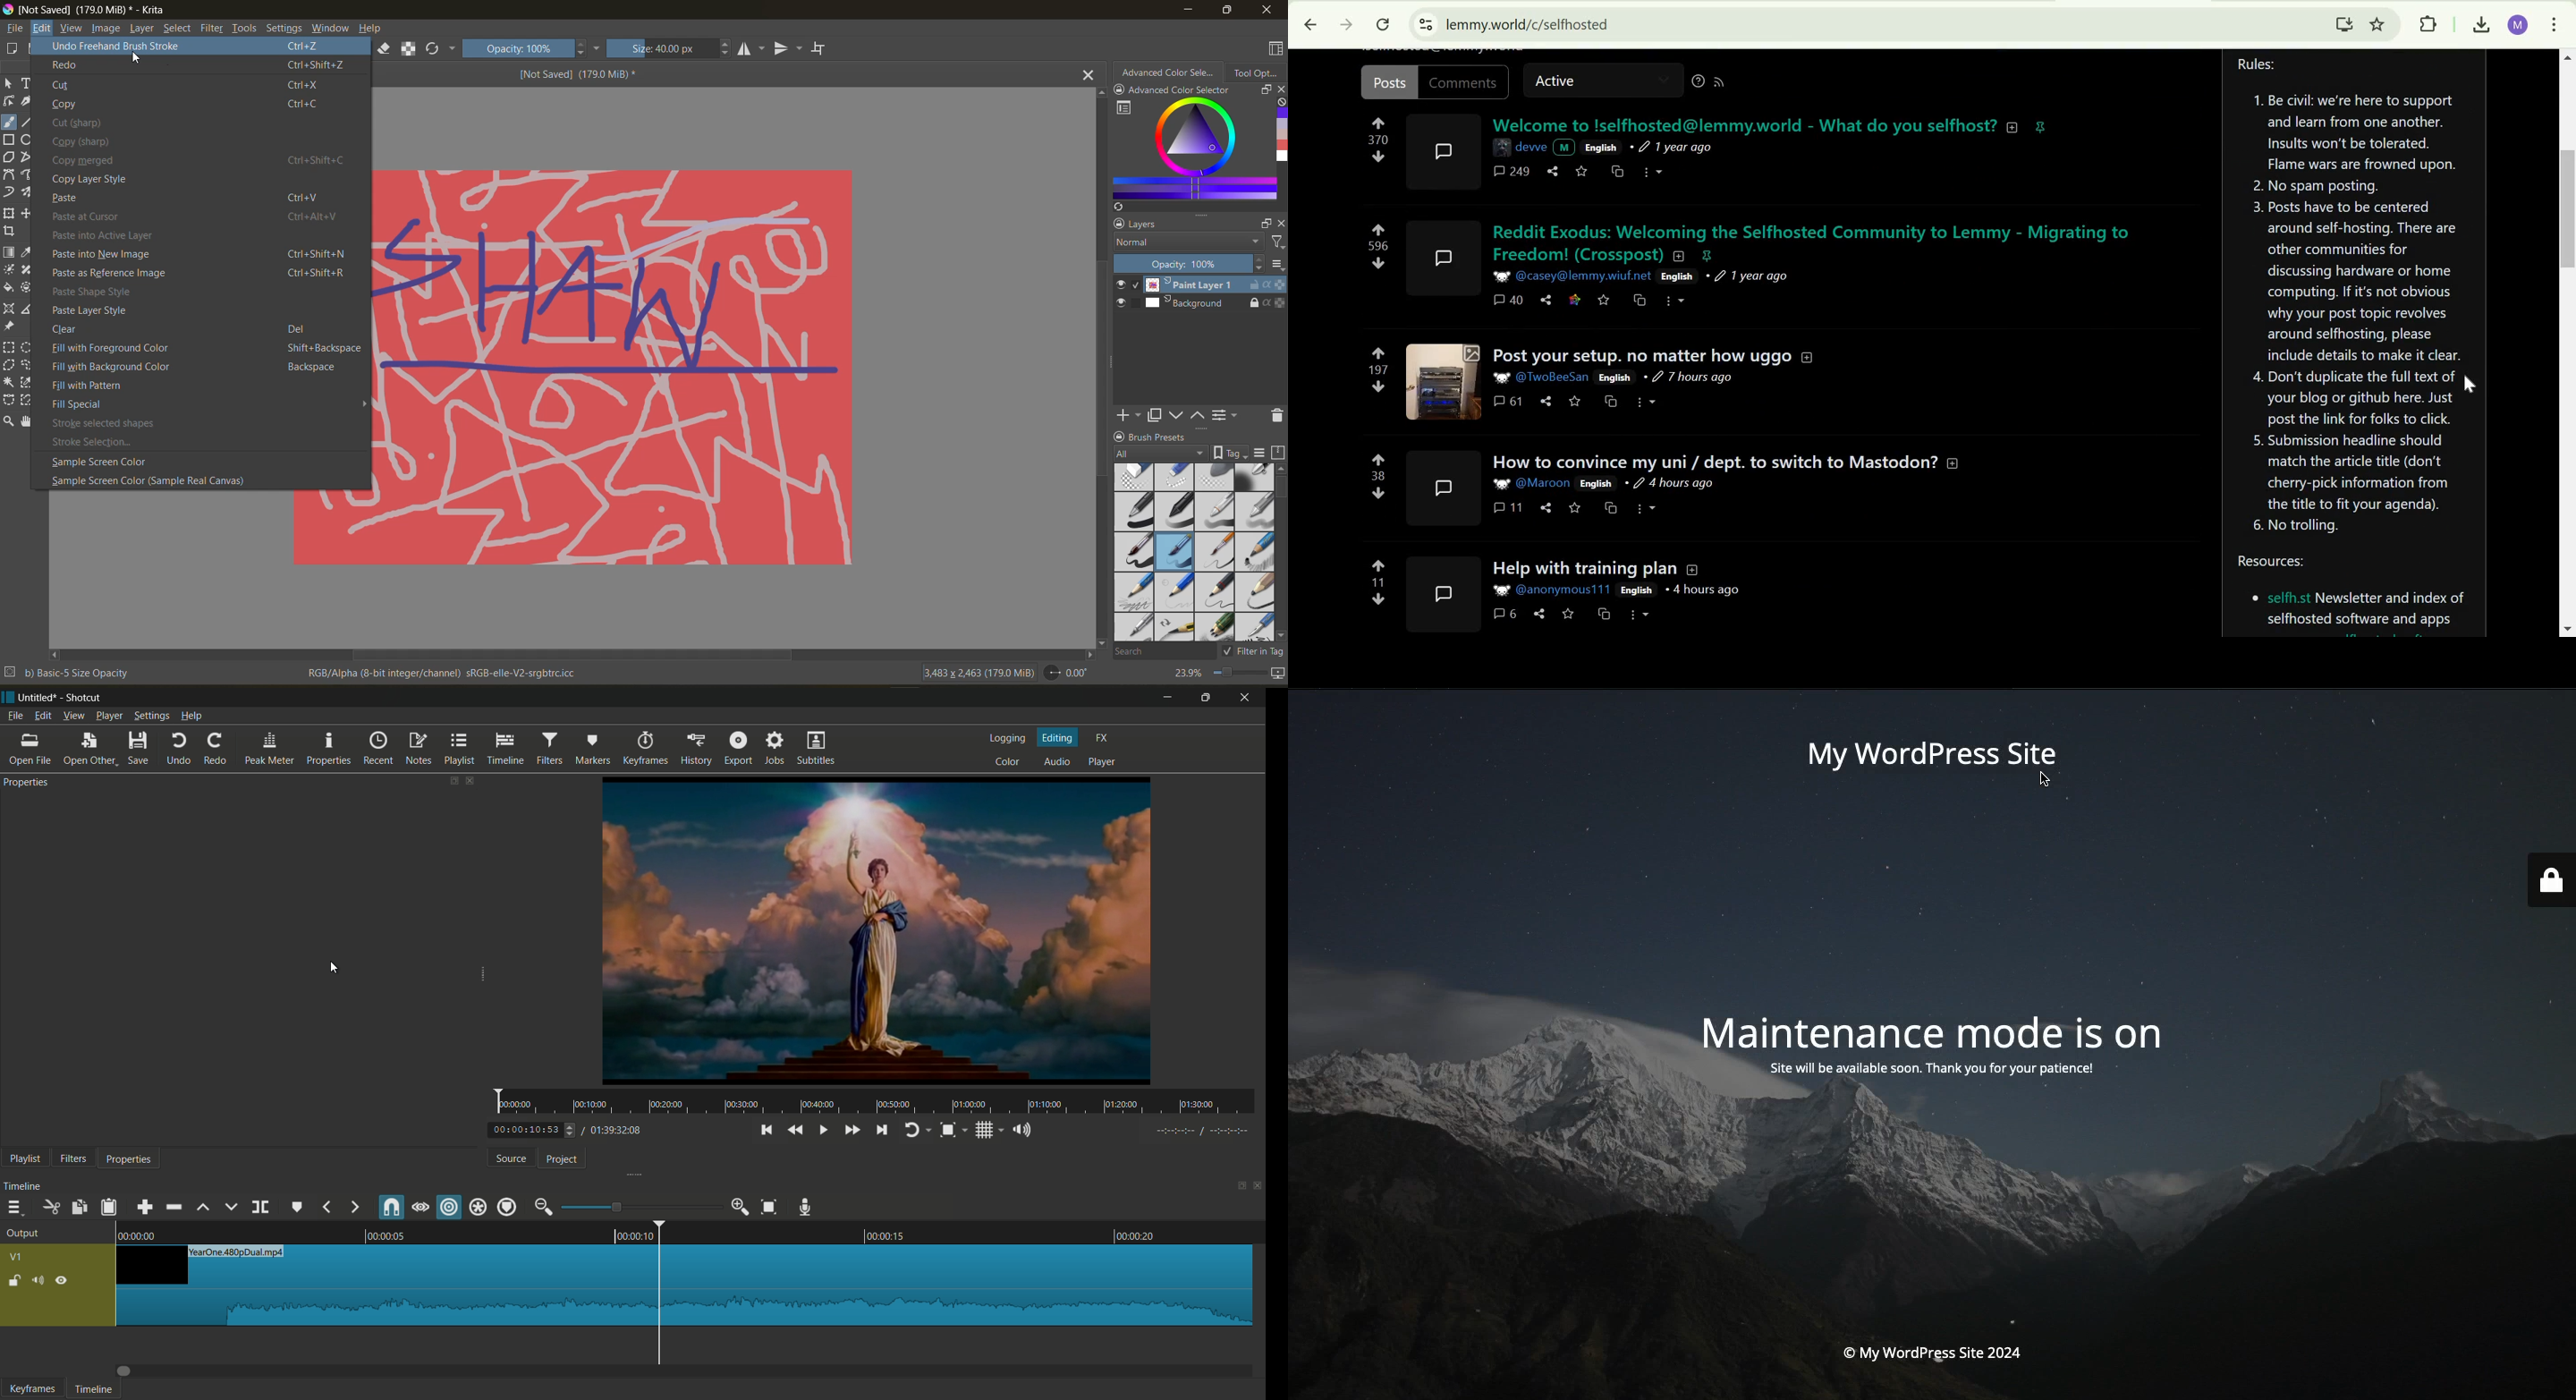  I want to click on show volume control, so click(1022, 1130).